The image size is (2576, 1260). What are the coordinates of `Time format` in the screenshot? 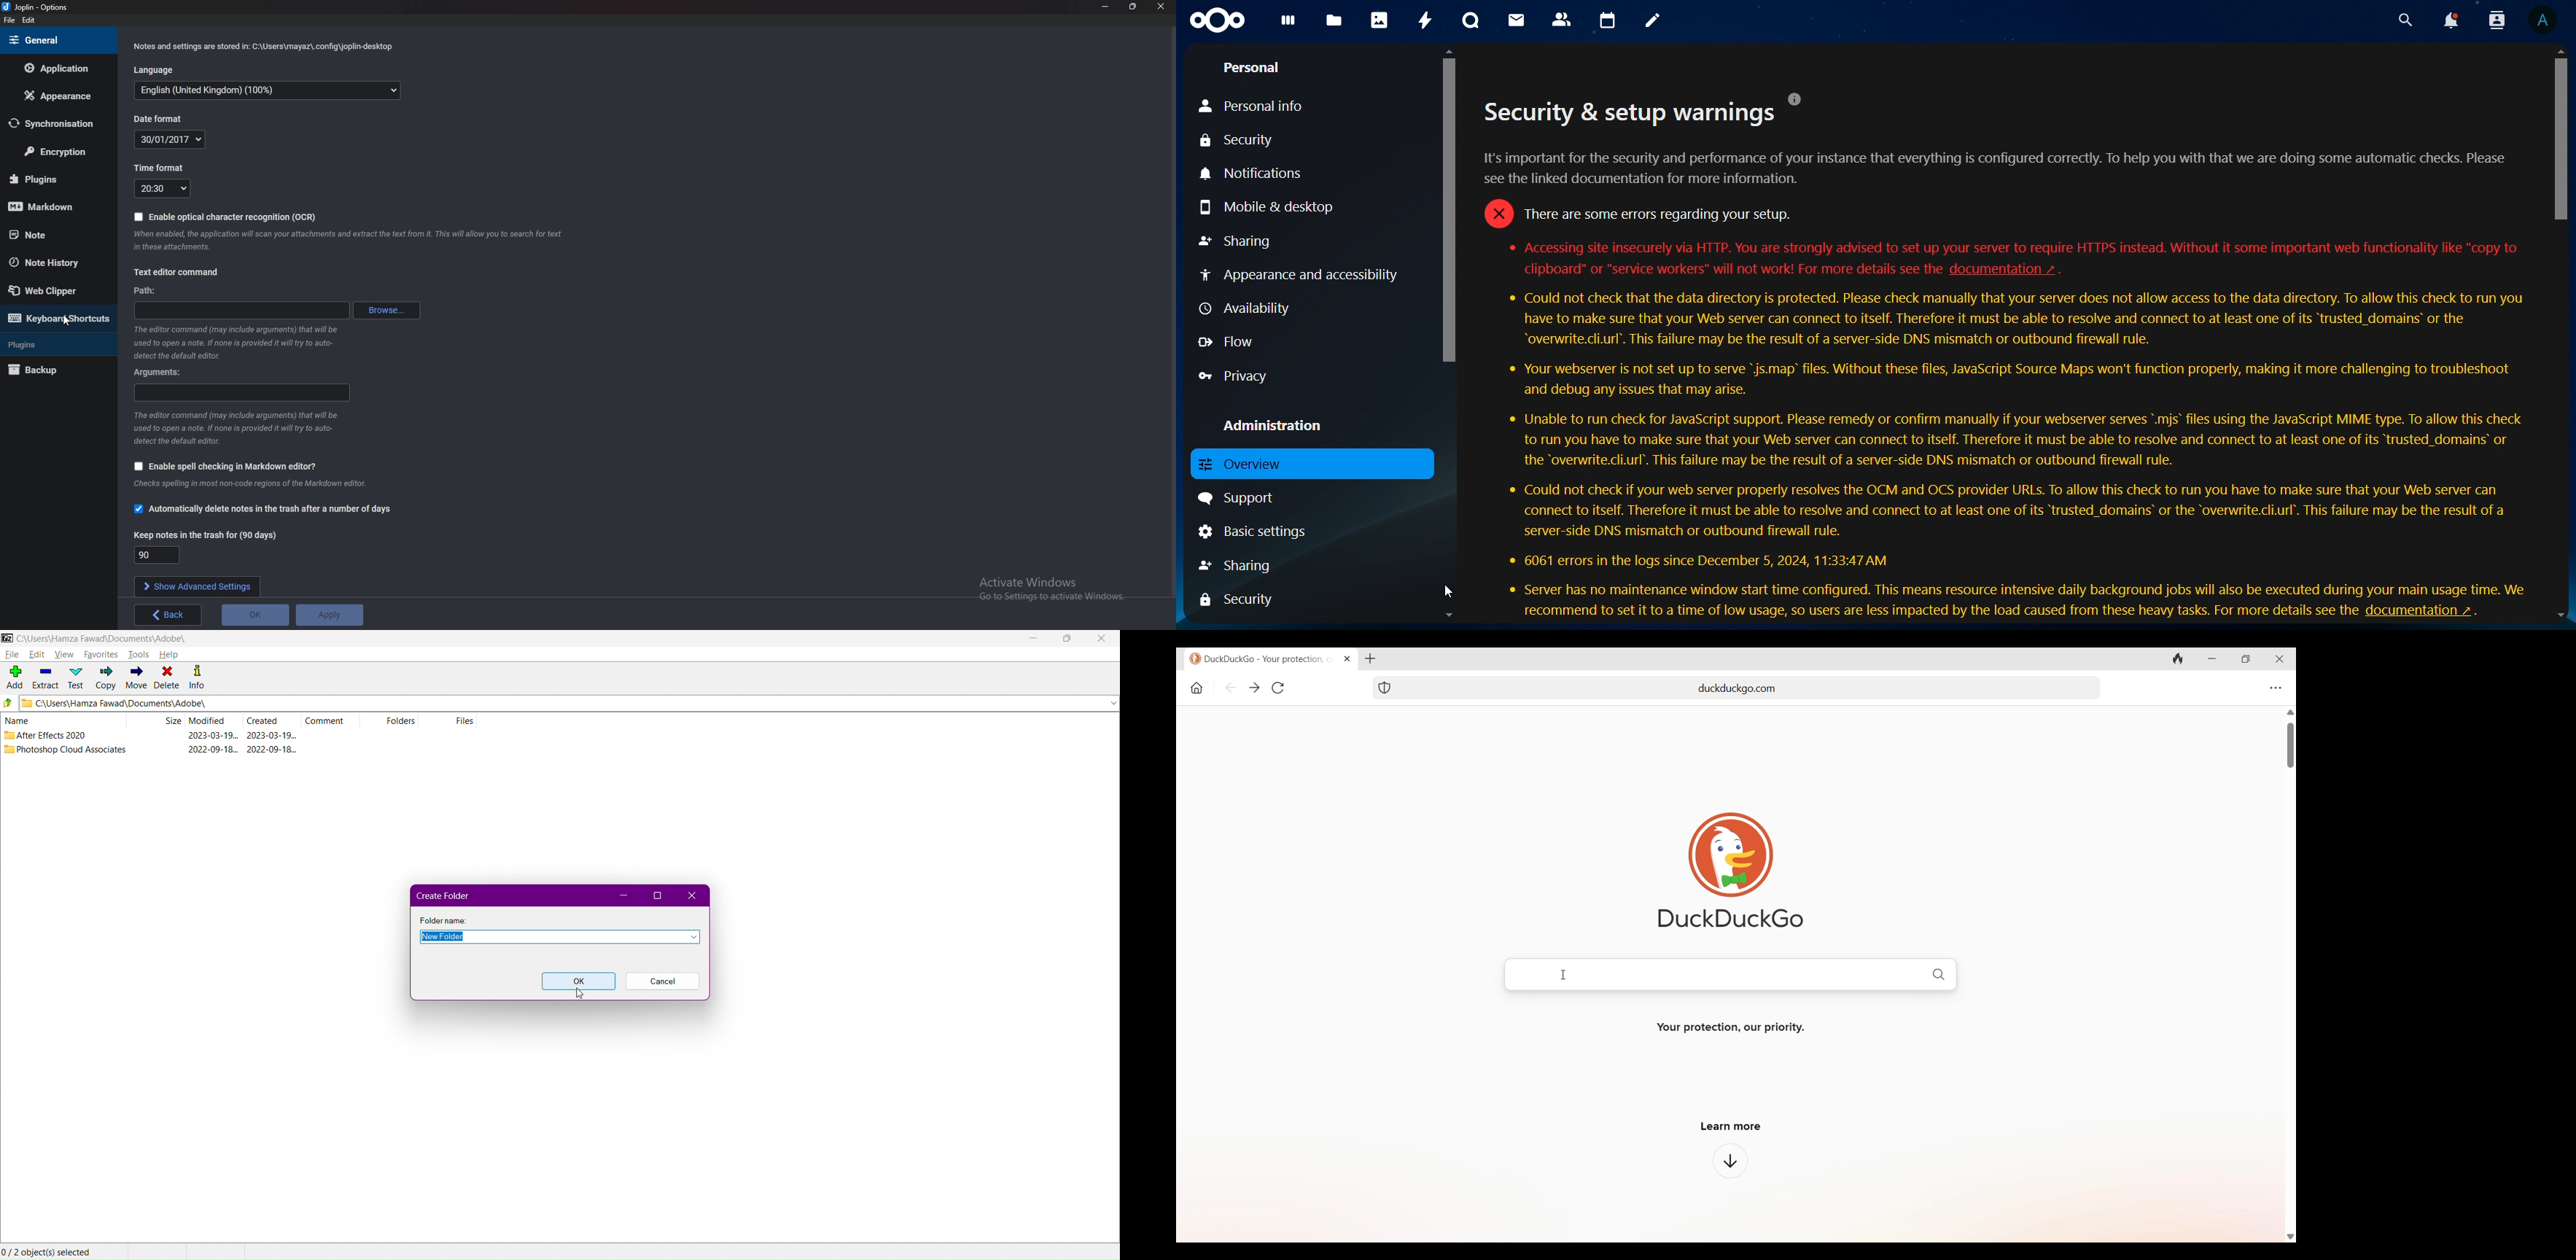 It's located at (163, 189).